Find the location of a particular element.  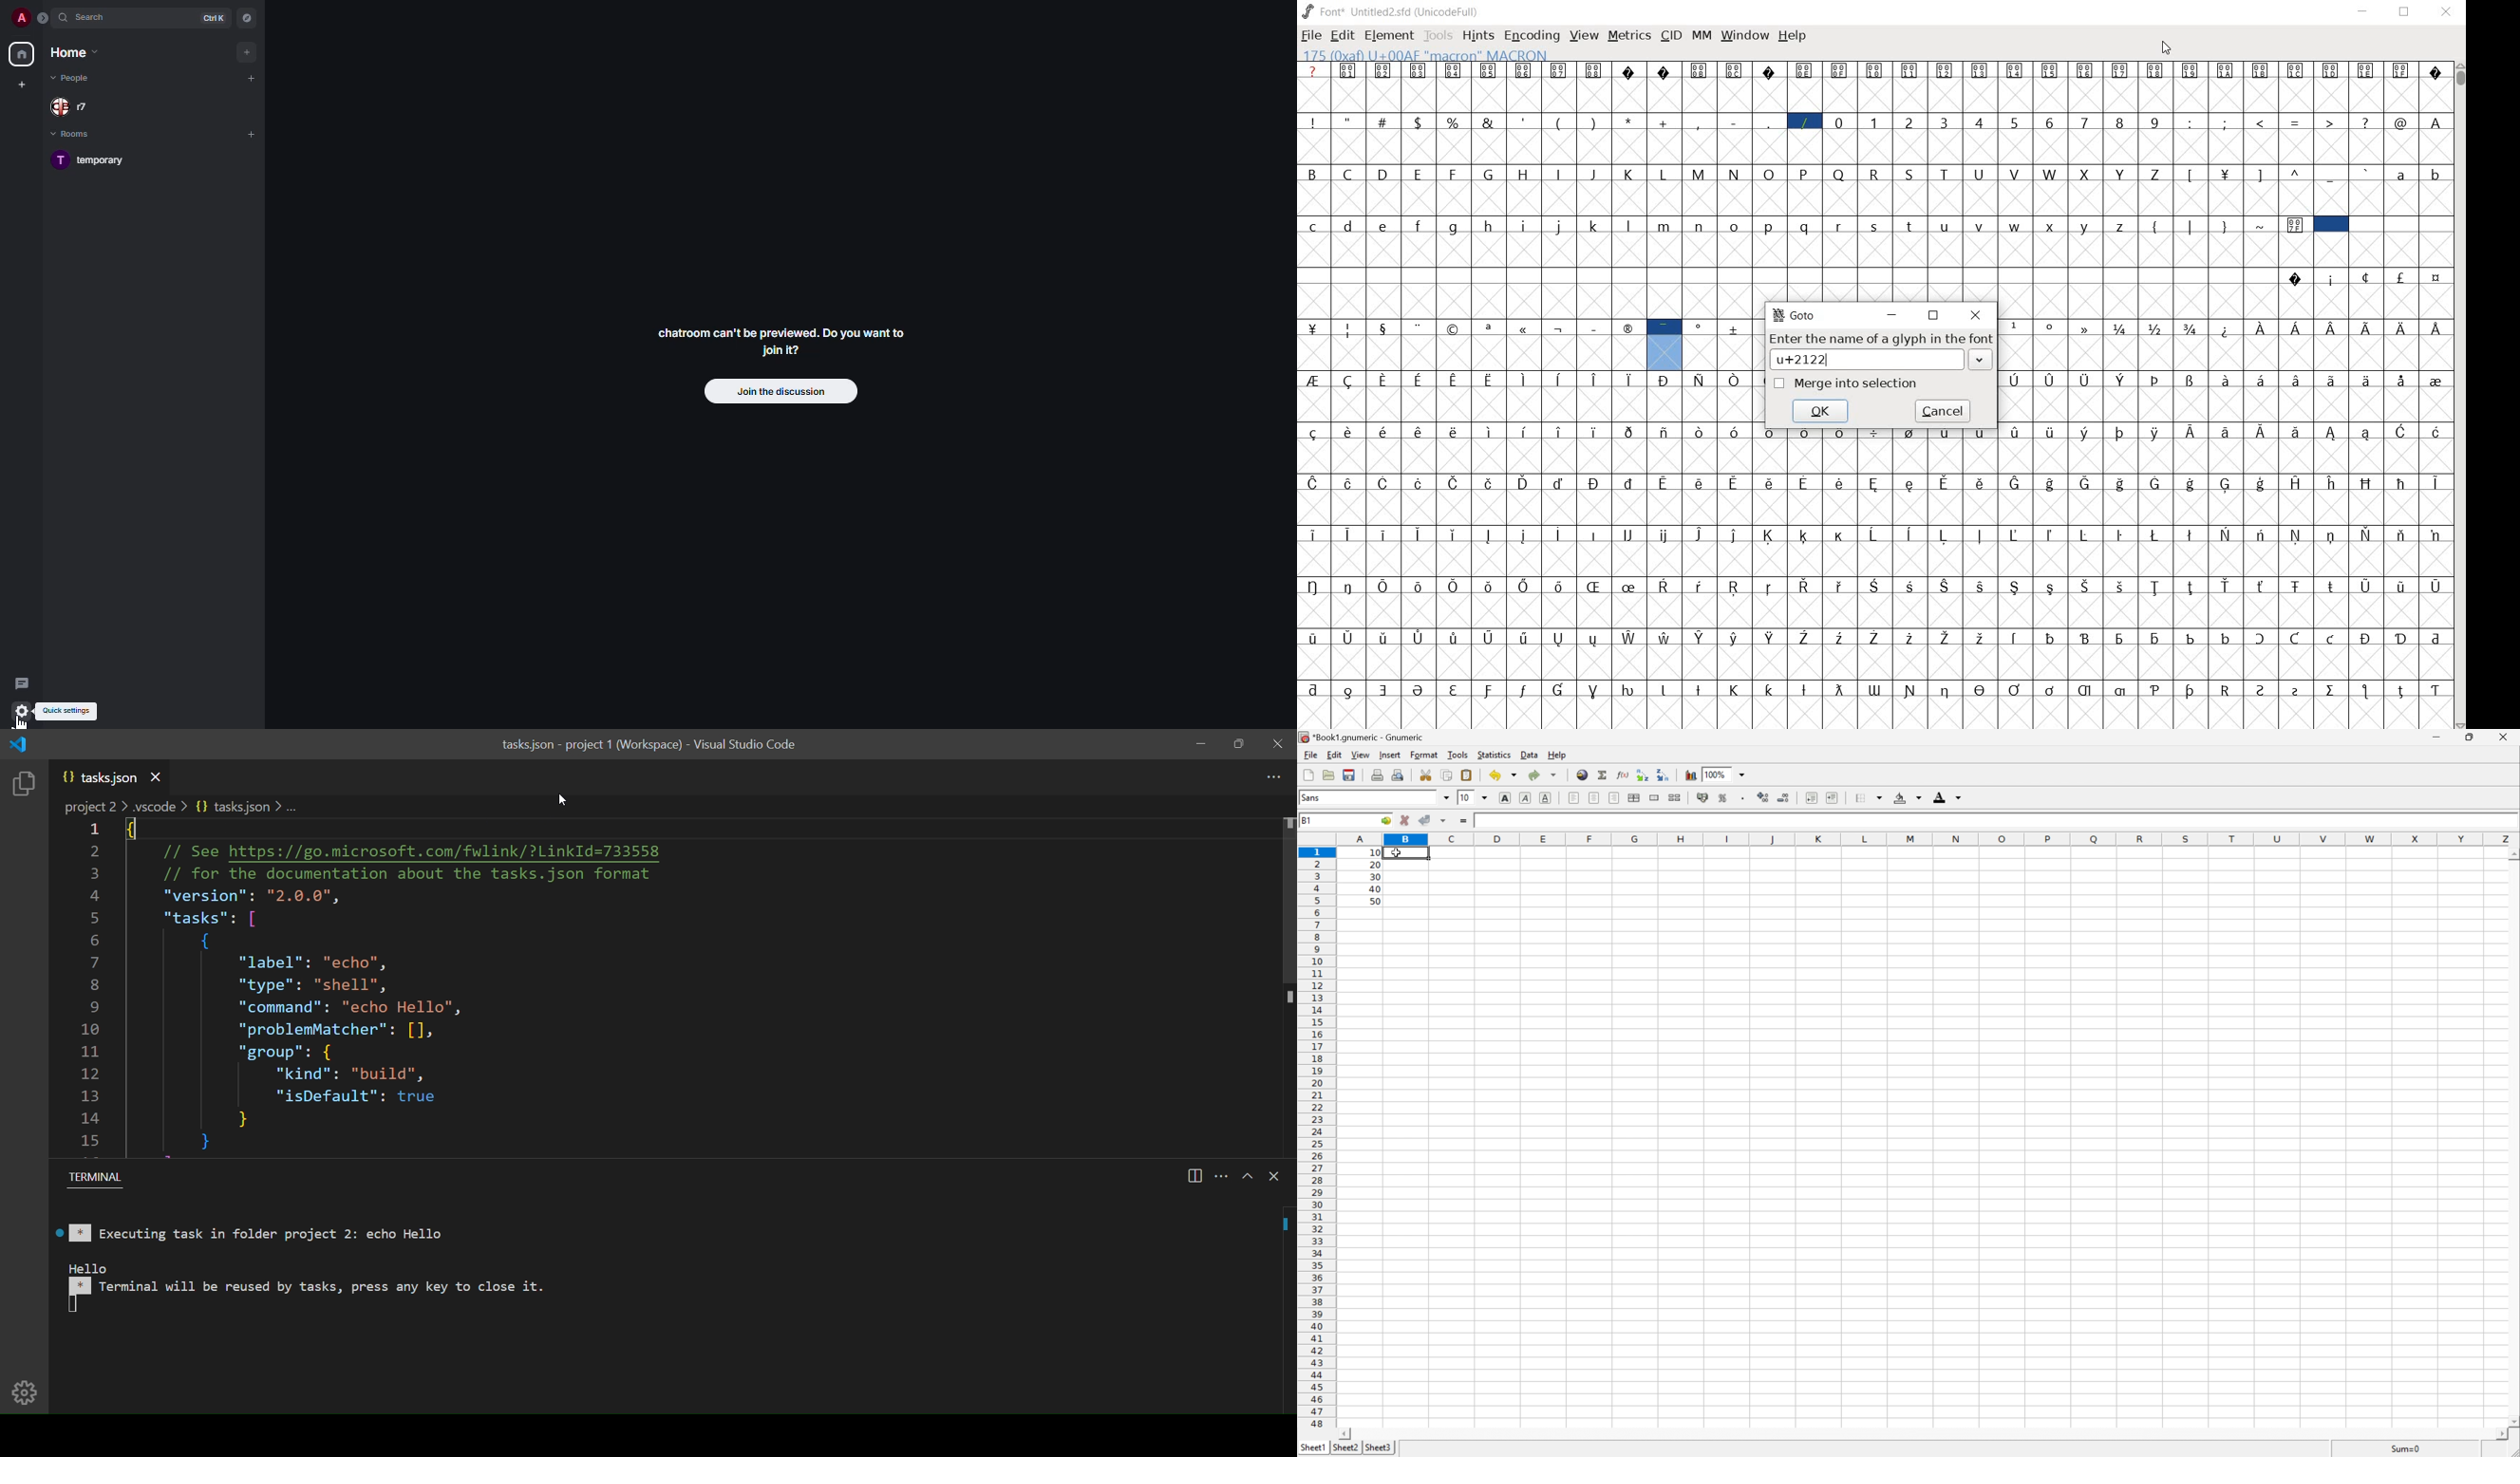

special characters is located at coordinates (1313, 475).